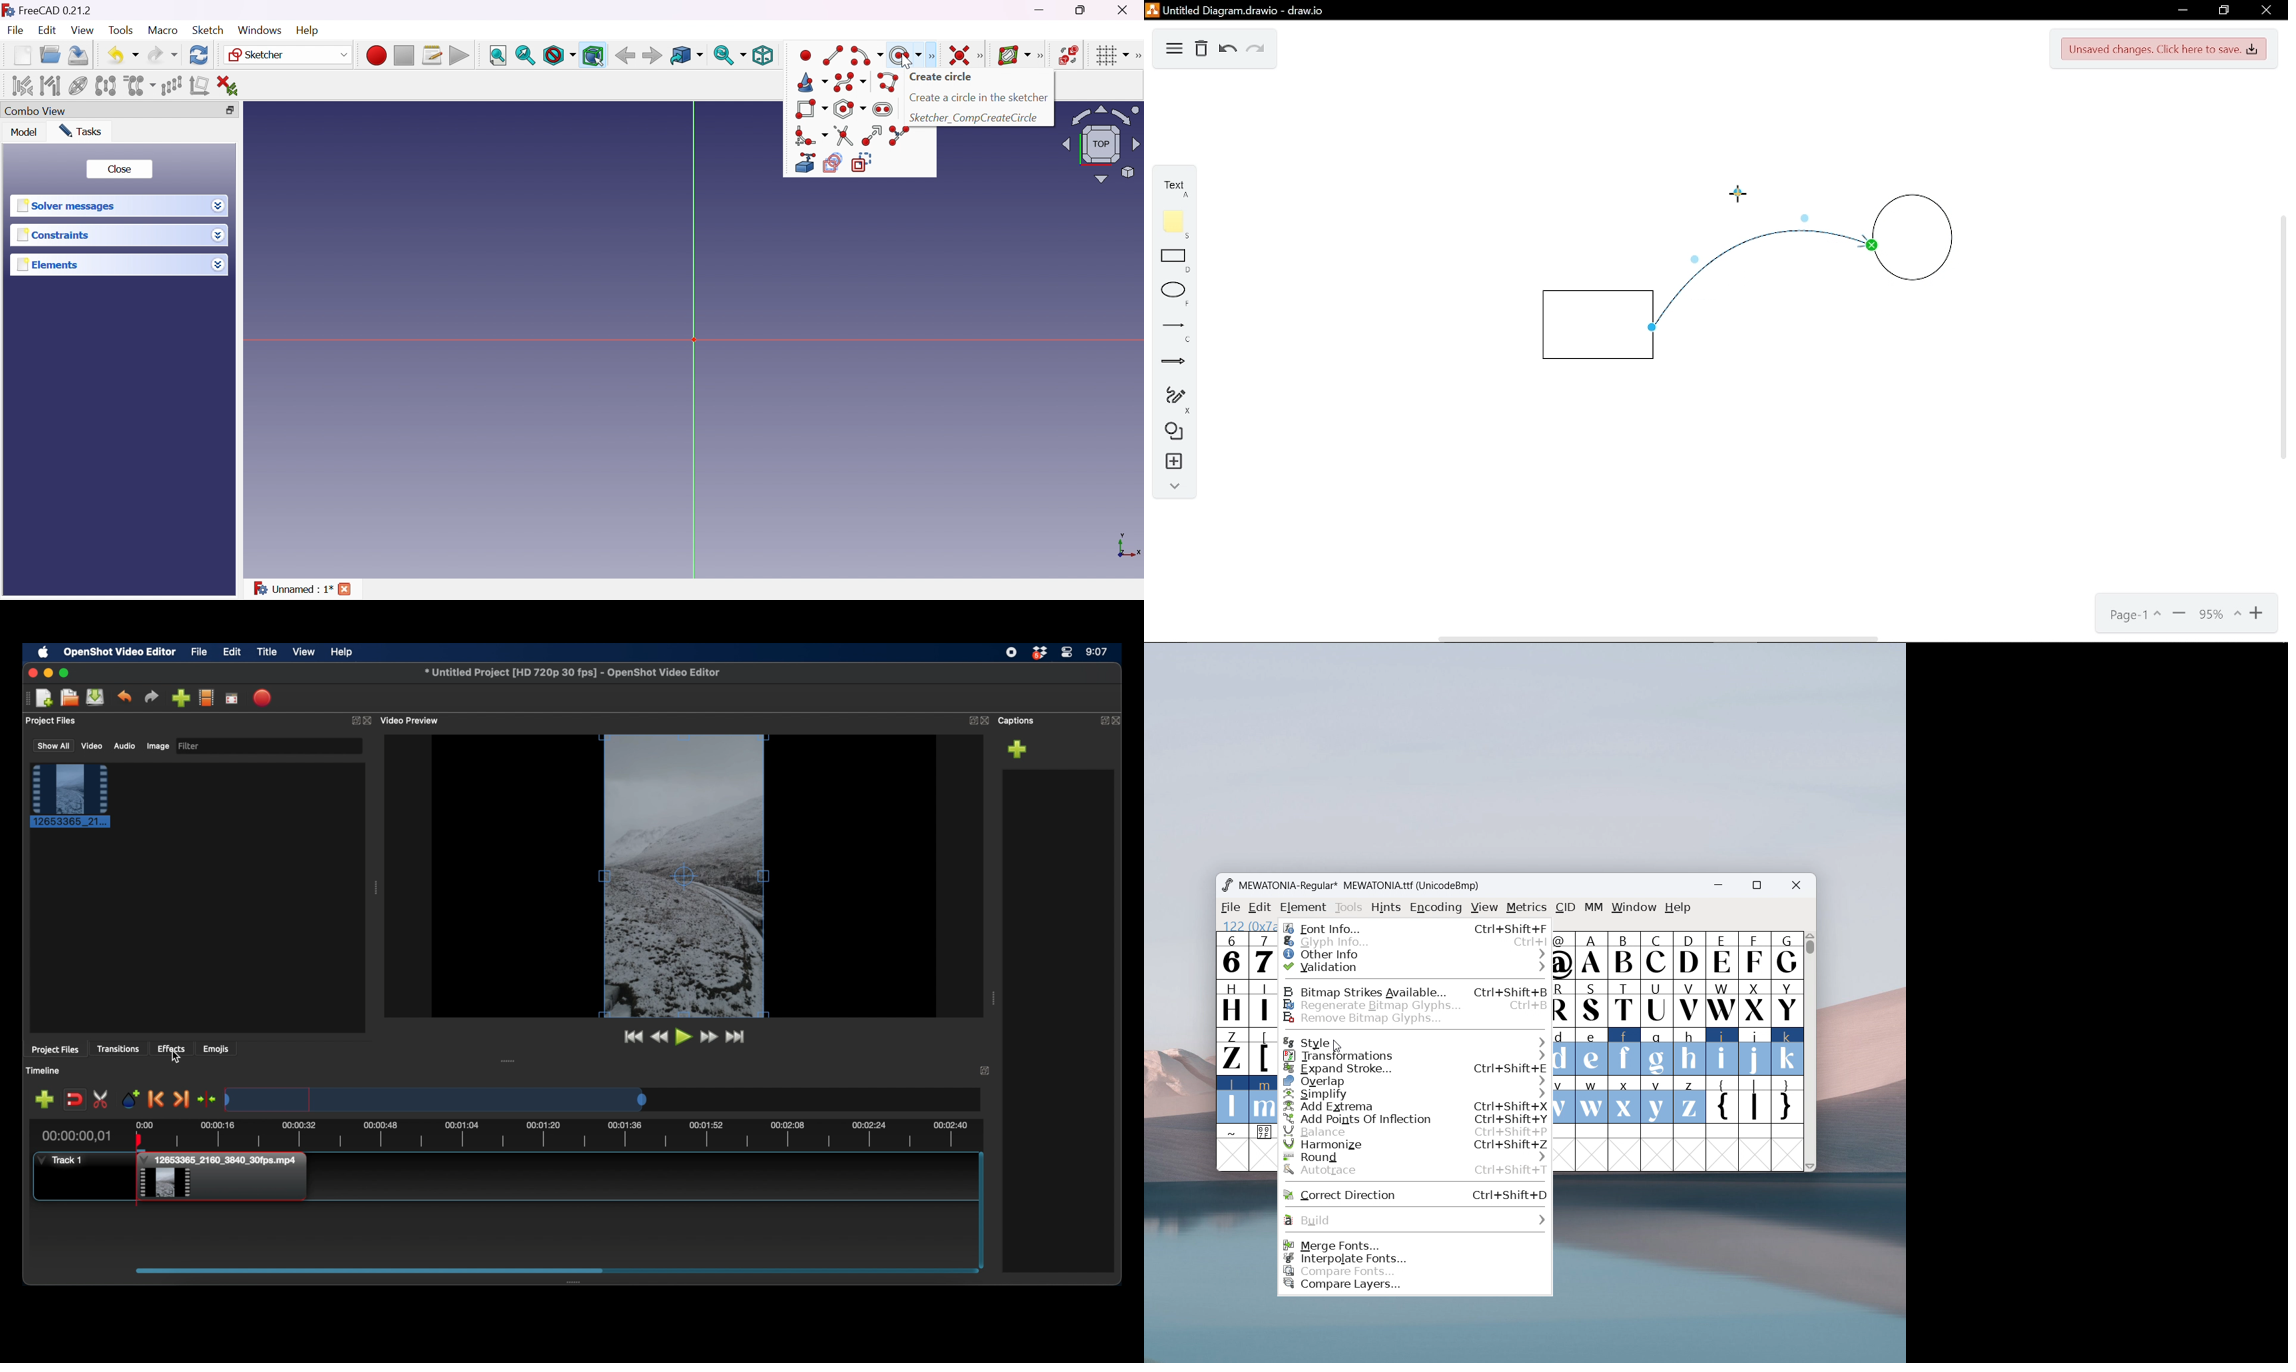  I want to click on Close, so click(120, 168).